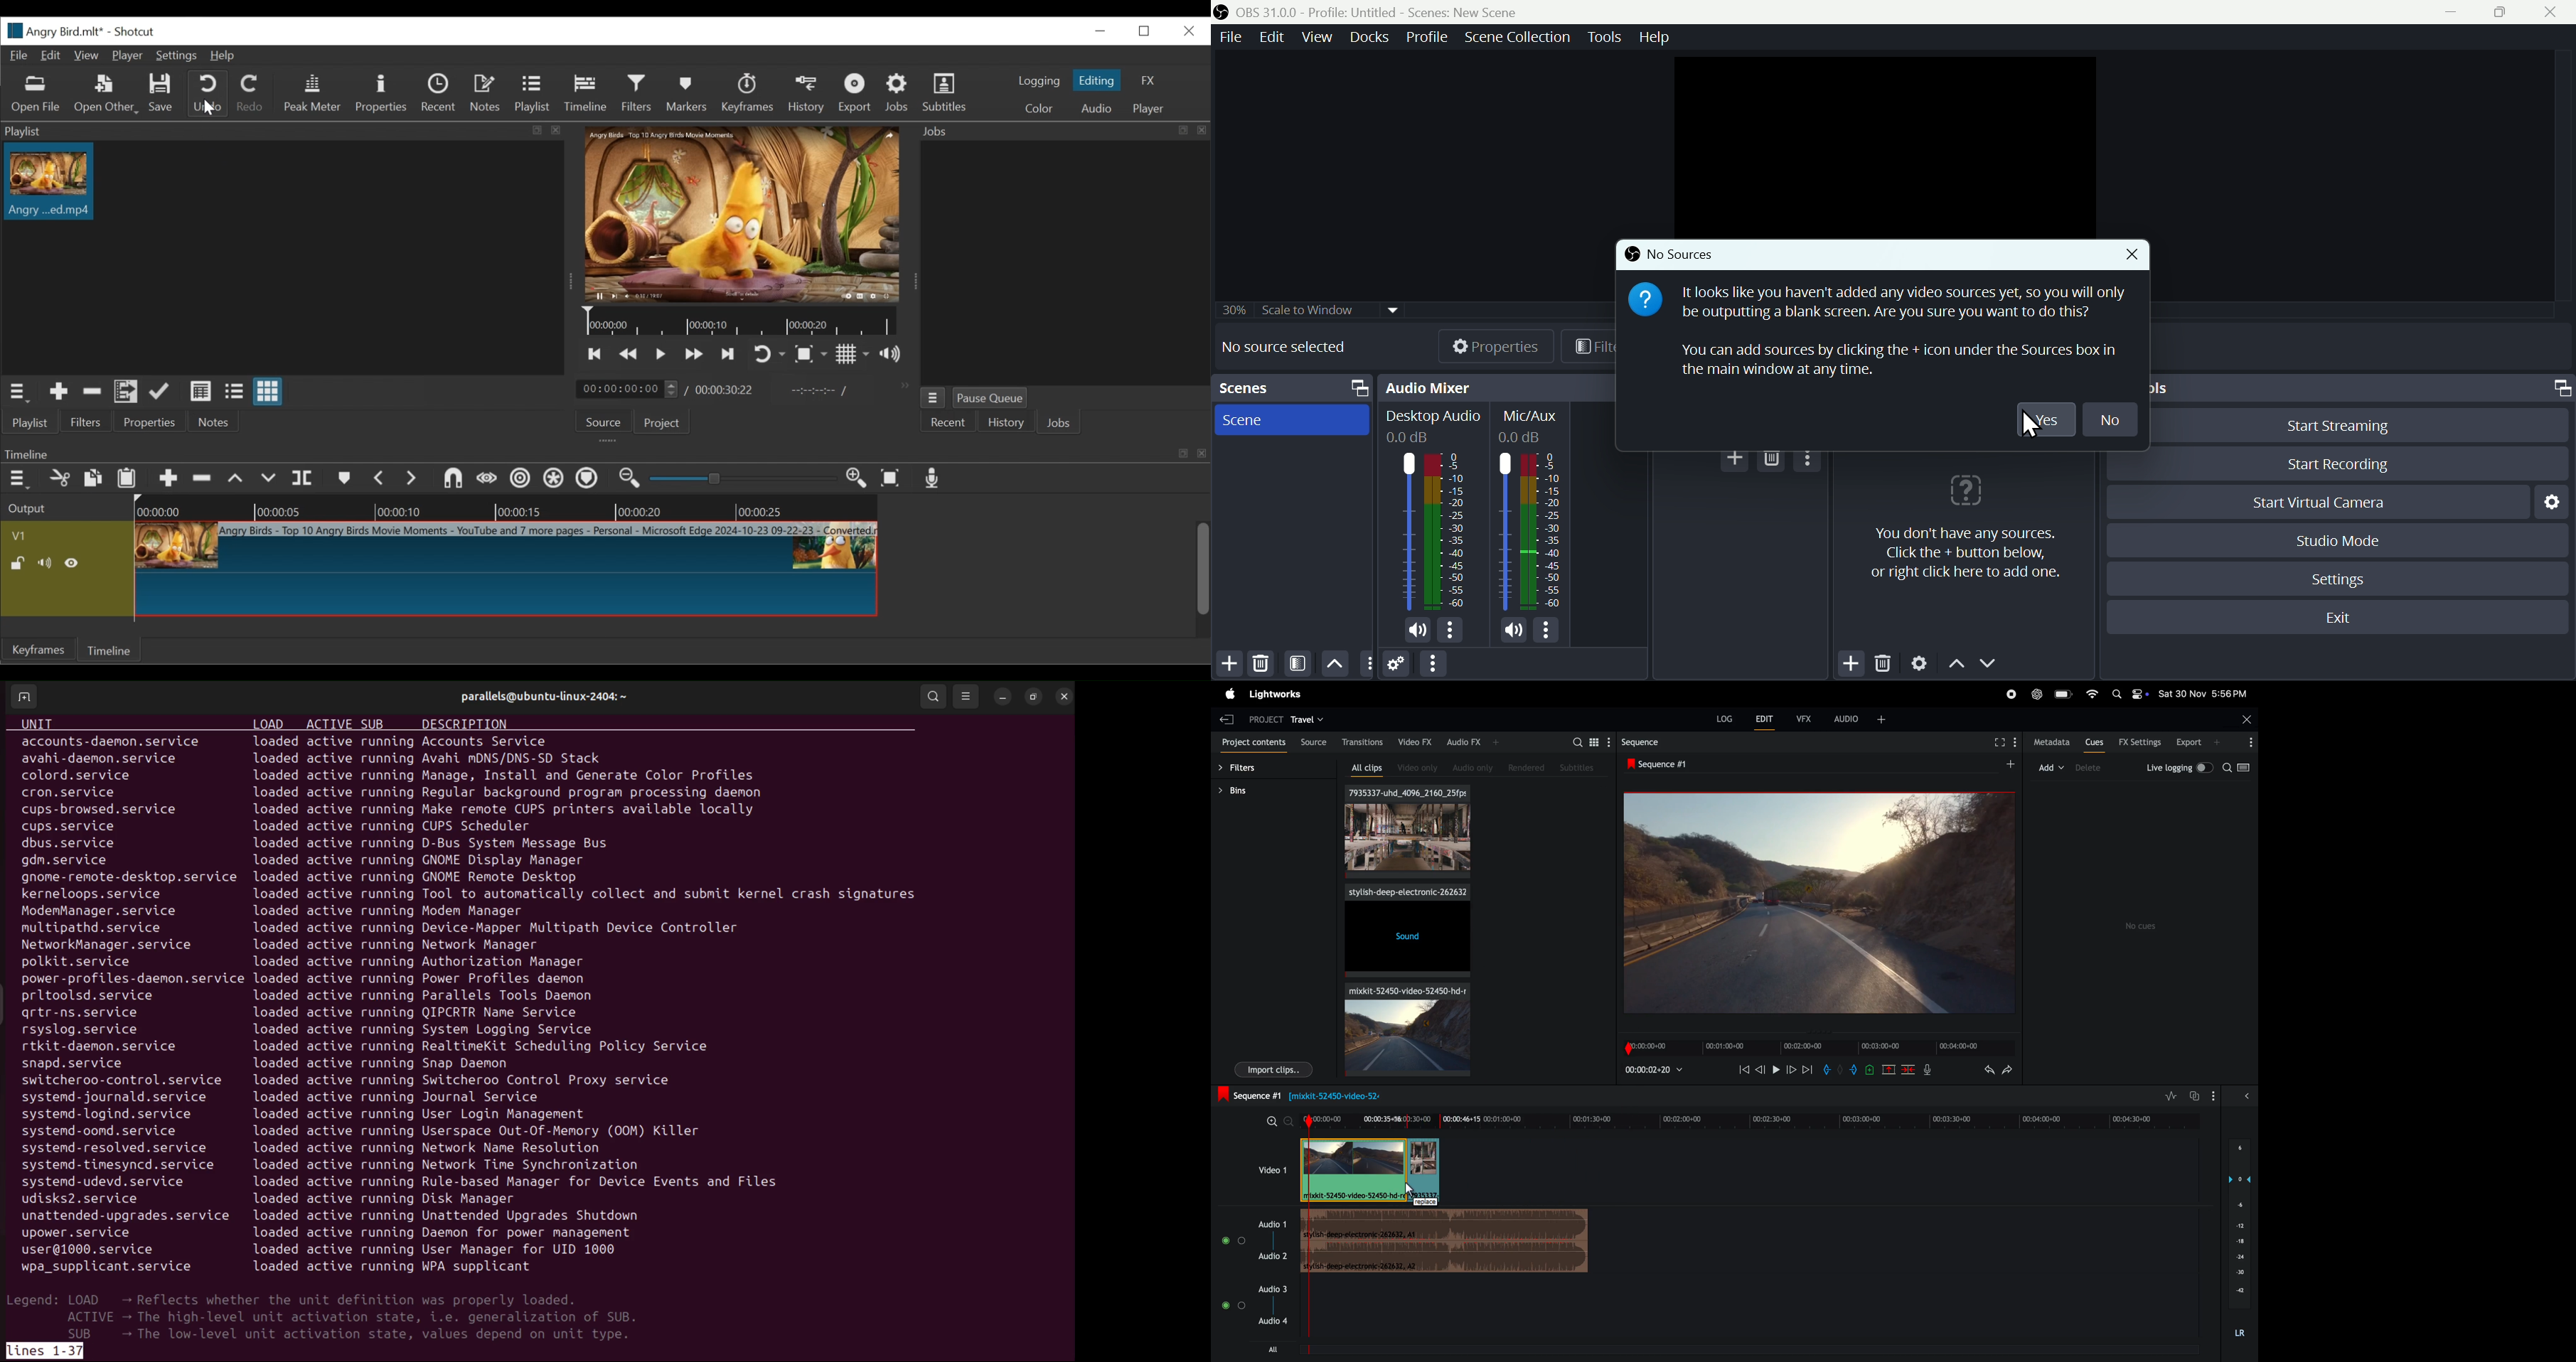 This screenshot has height=1372, width=2576. I want to click on all clips, so click(1362, 769).